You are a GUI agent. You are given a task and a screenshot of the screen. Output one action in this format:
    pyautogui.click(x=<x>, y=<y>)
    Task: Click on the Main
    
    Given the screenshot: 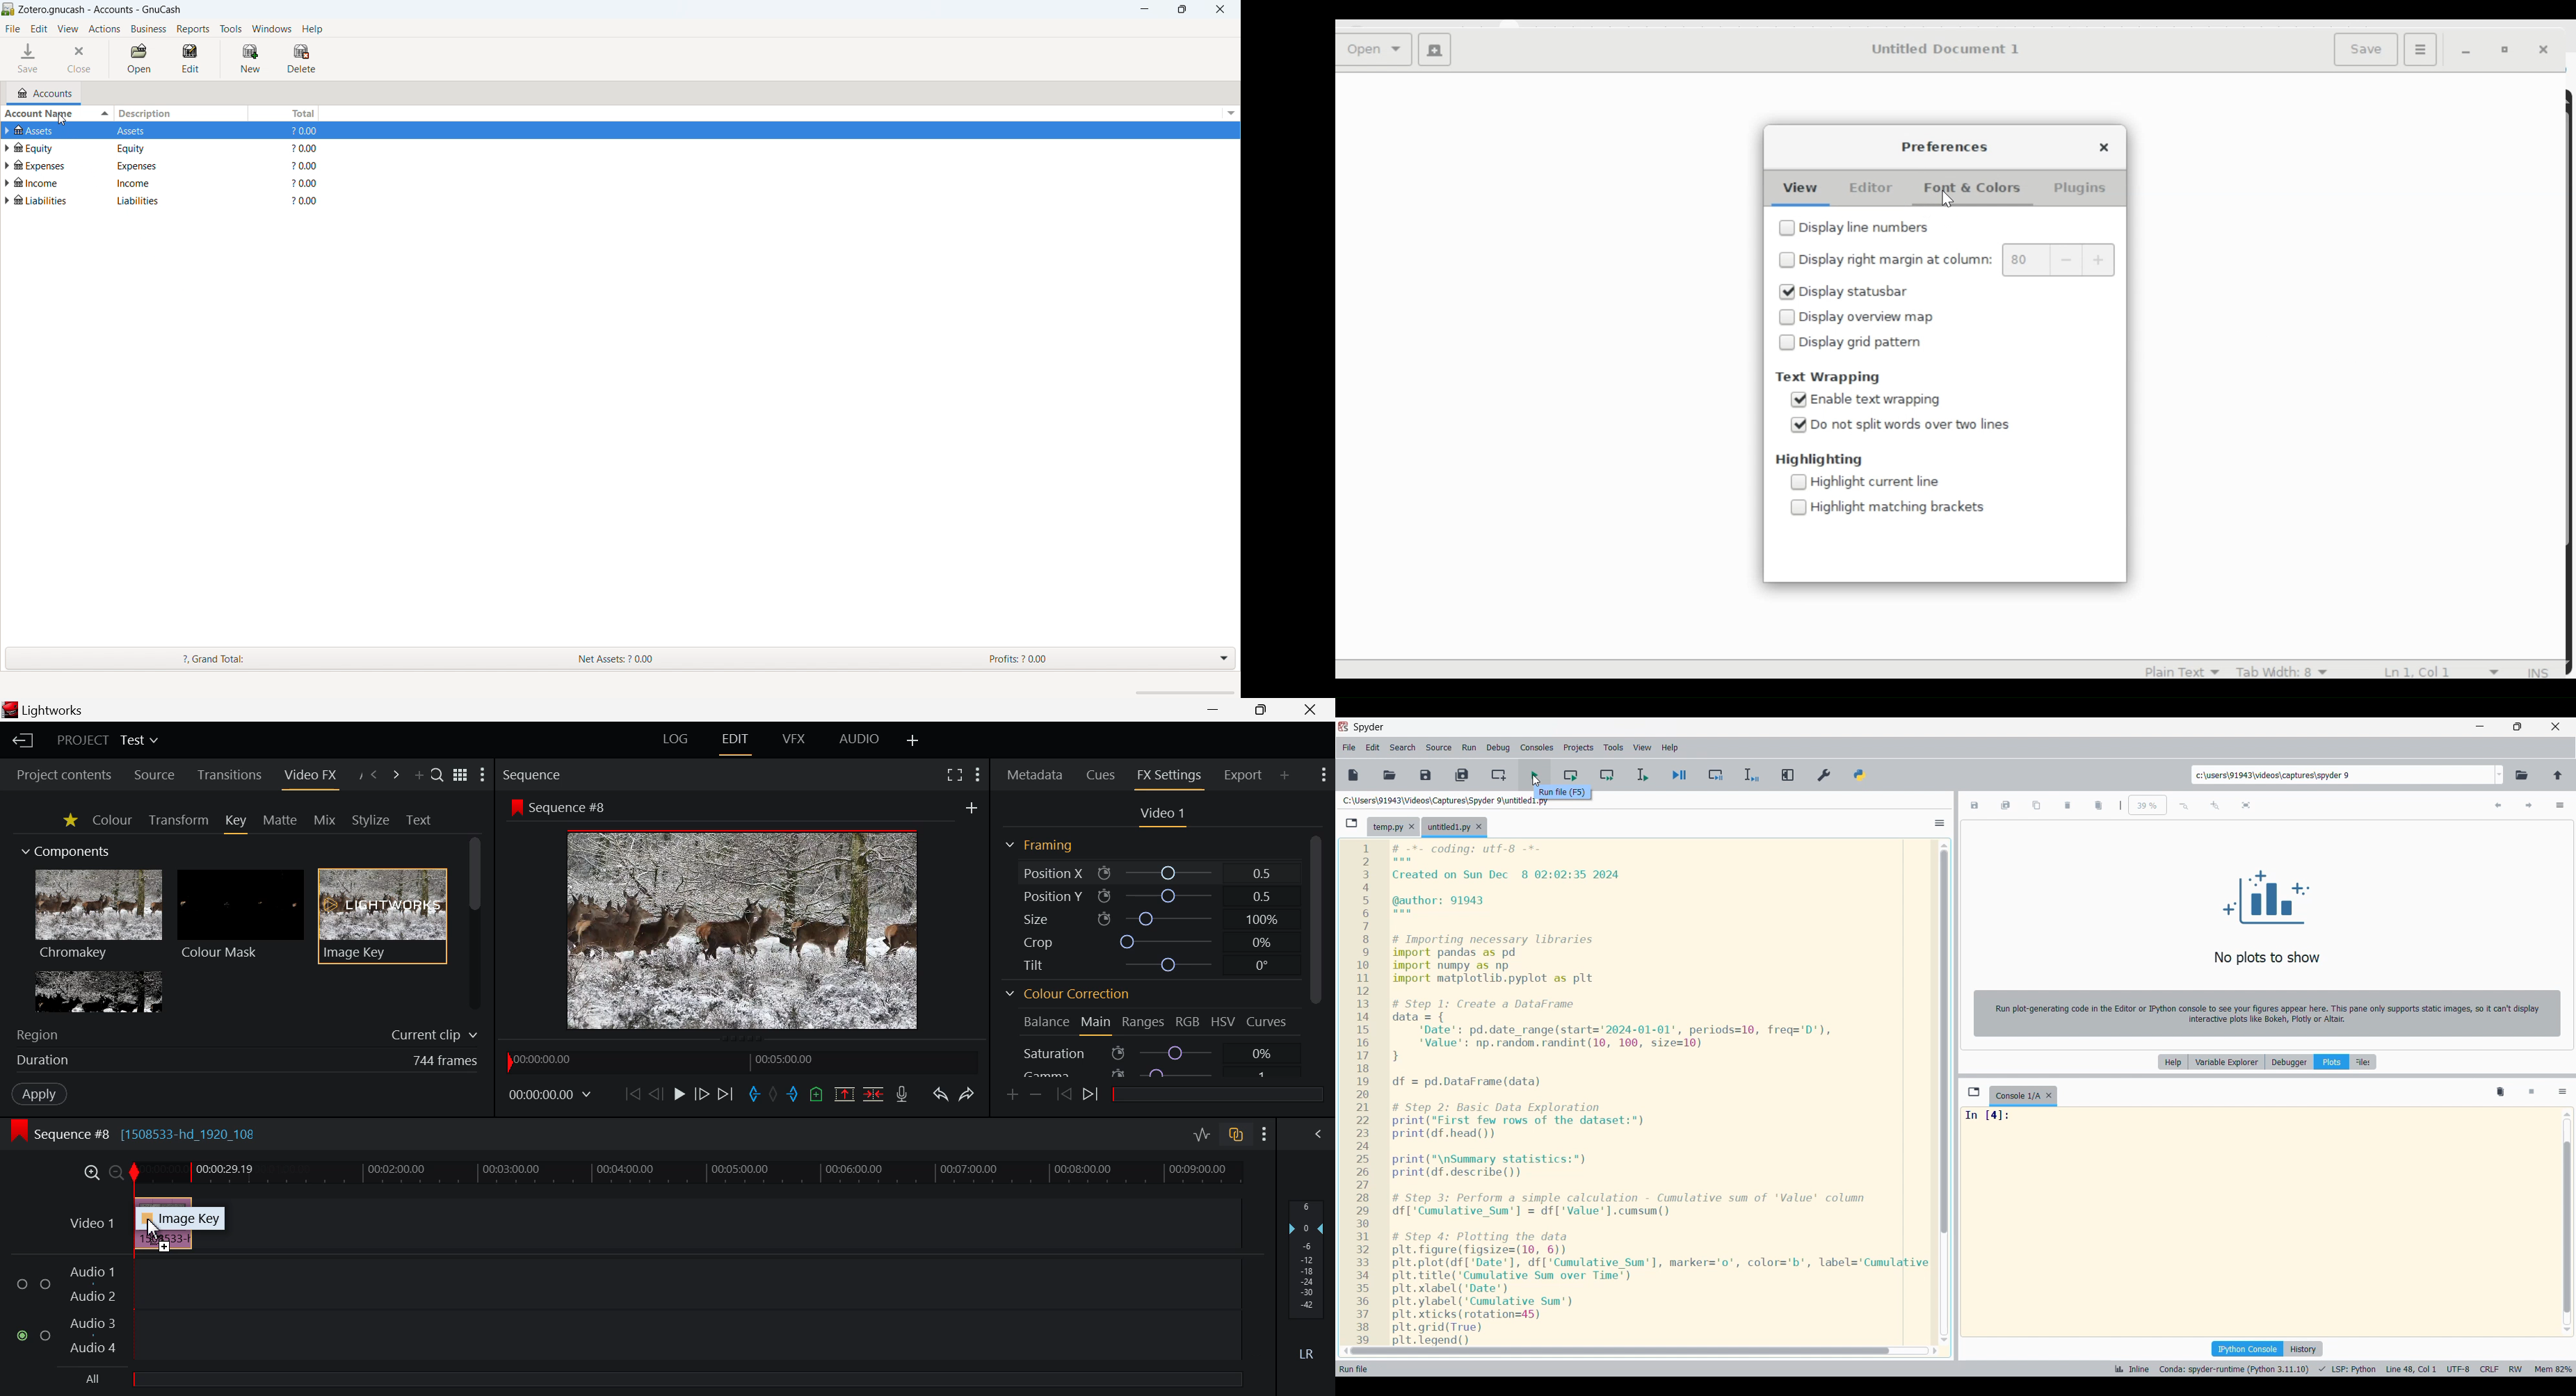 What is the action you would take?
    pyautogui.click(x=1096, y=1023)
    